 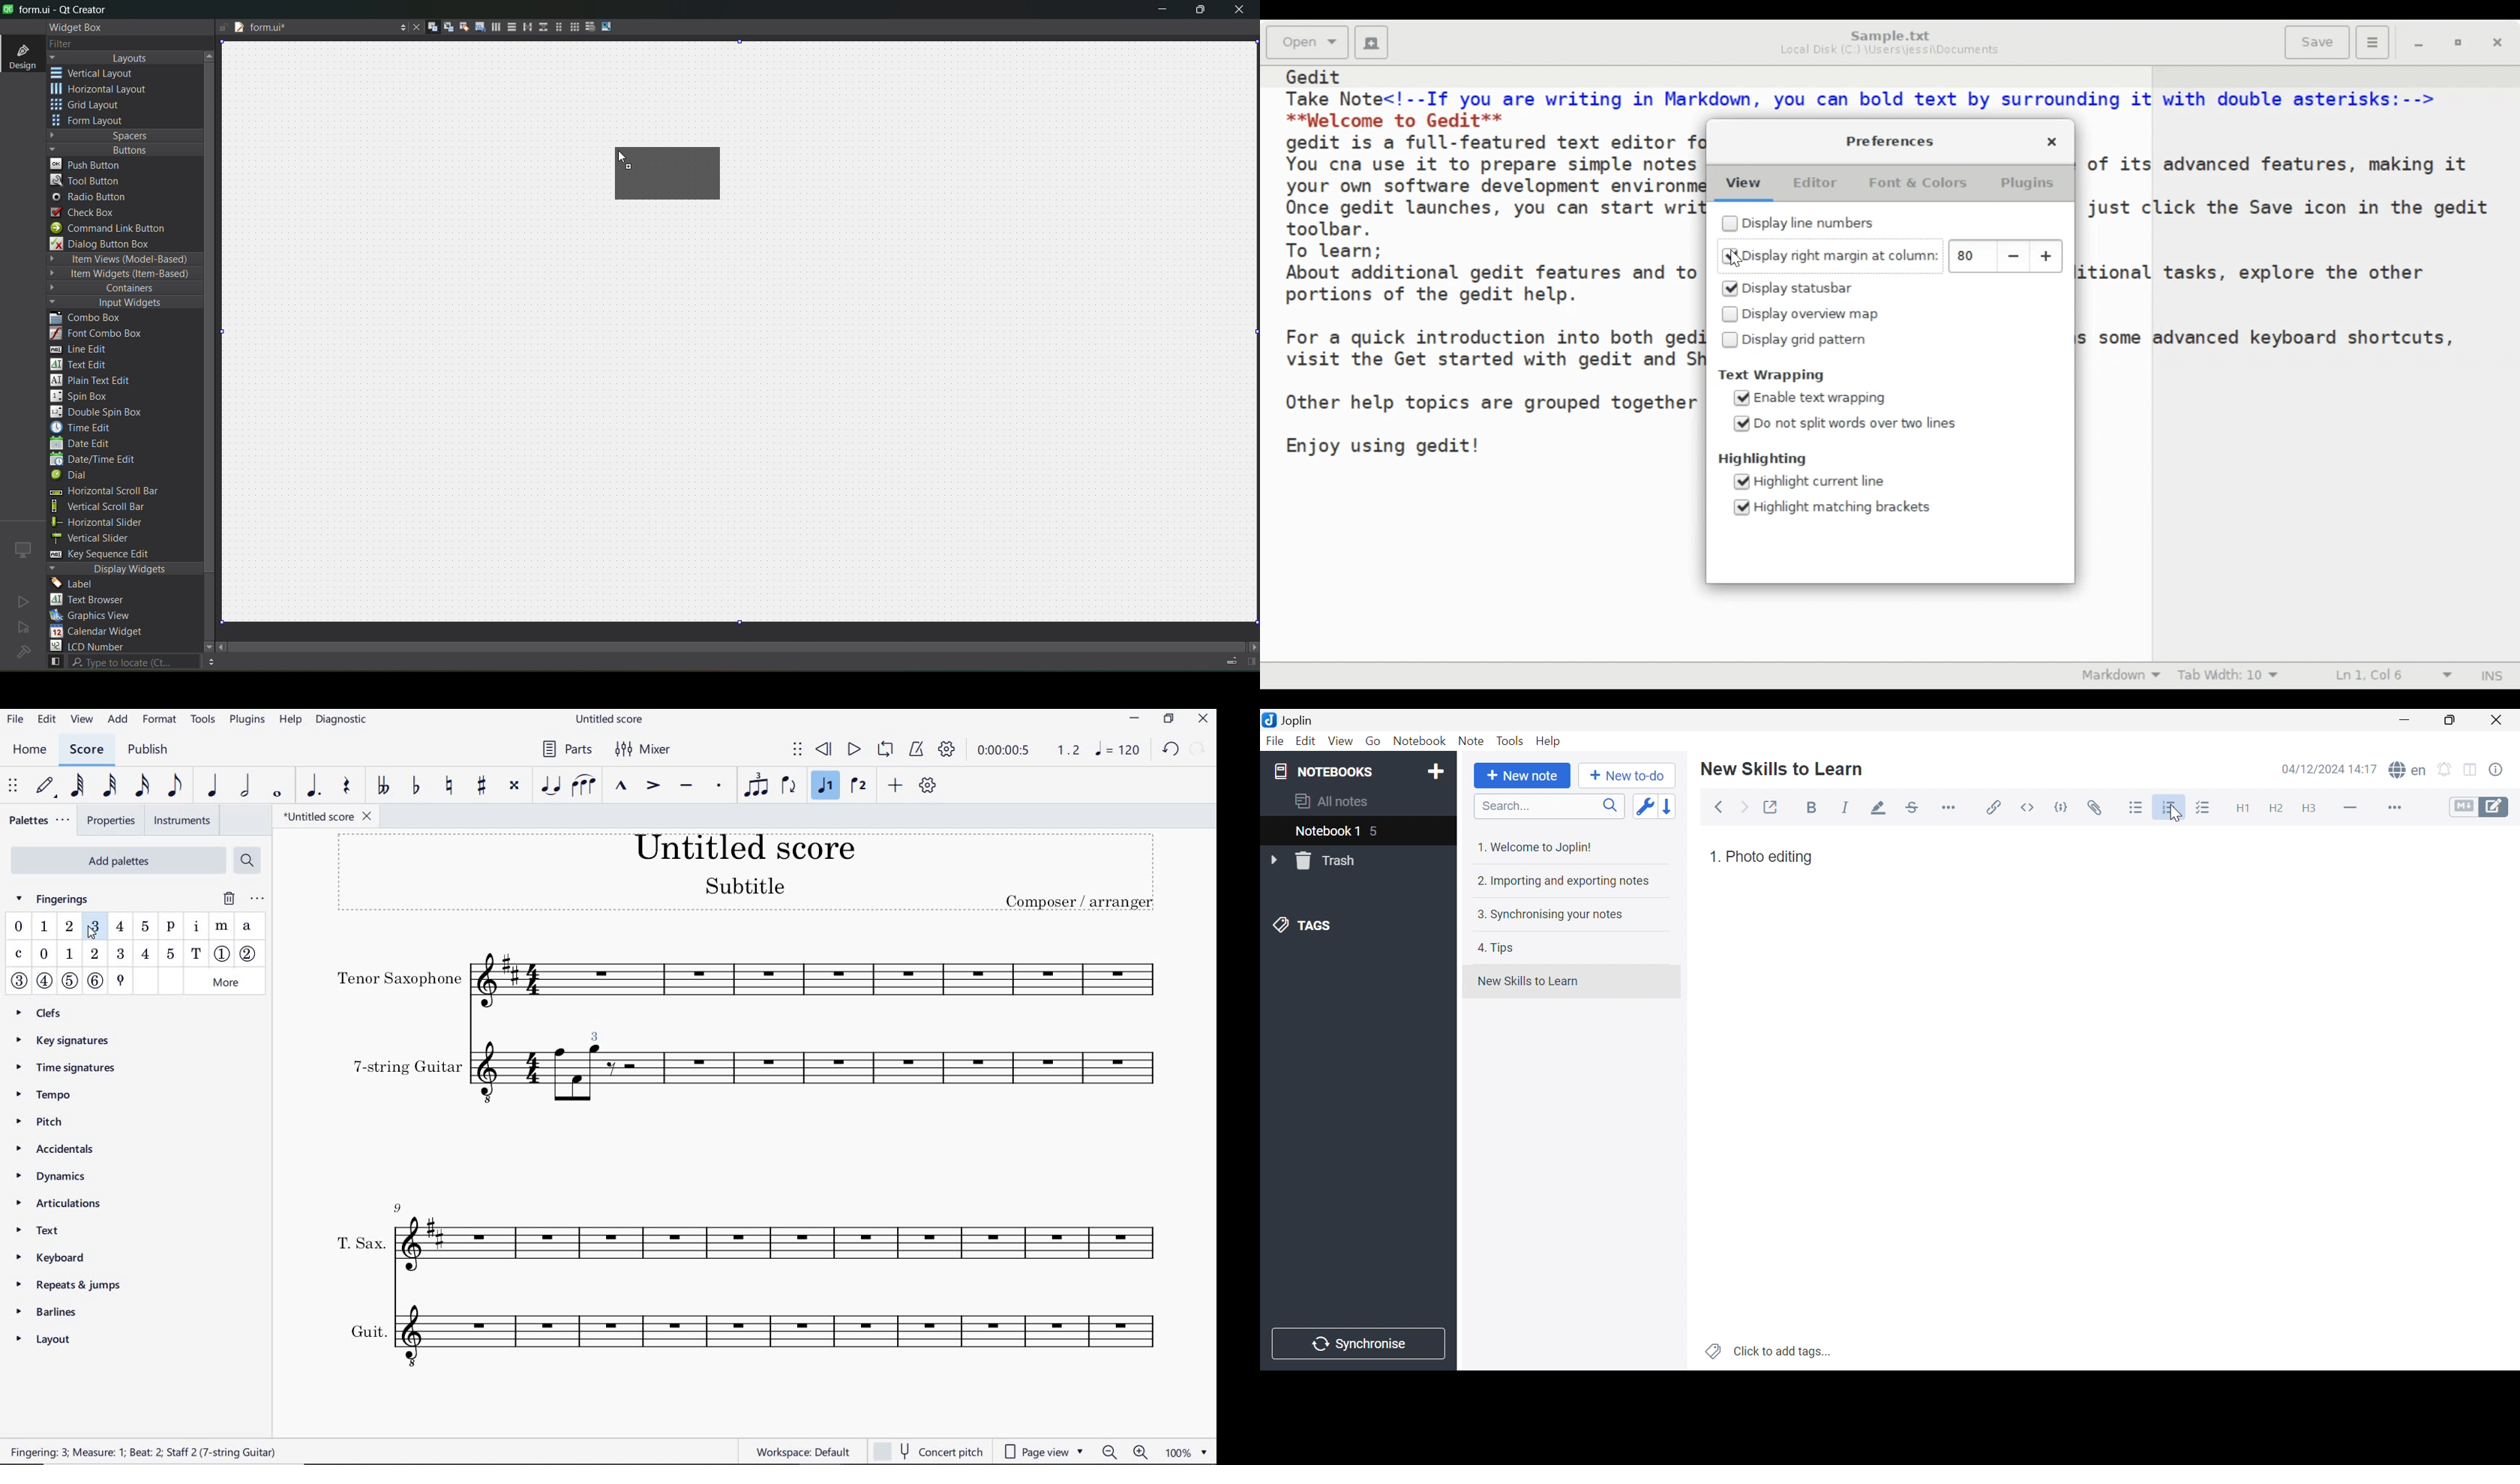 What do you see at coordinates (2497, 721) in the screenshot?
I see `Close` at bounding box center [2497, 721].